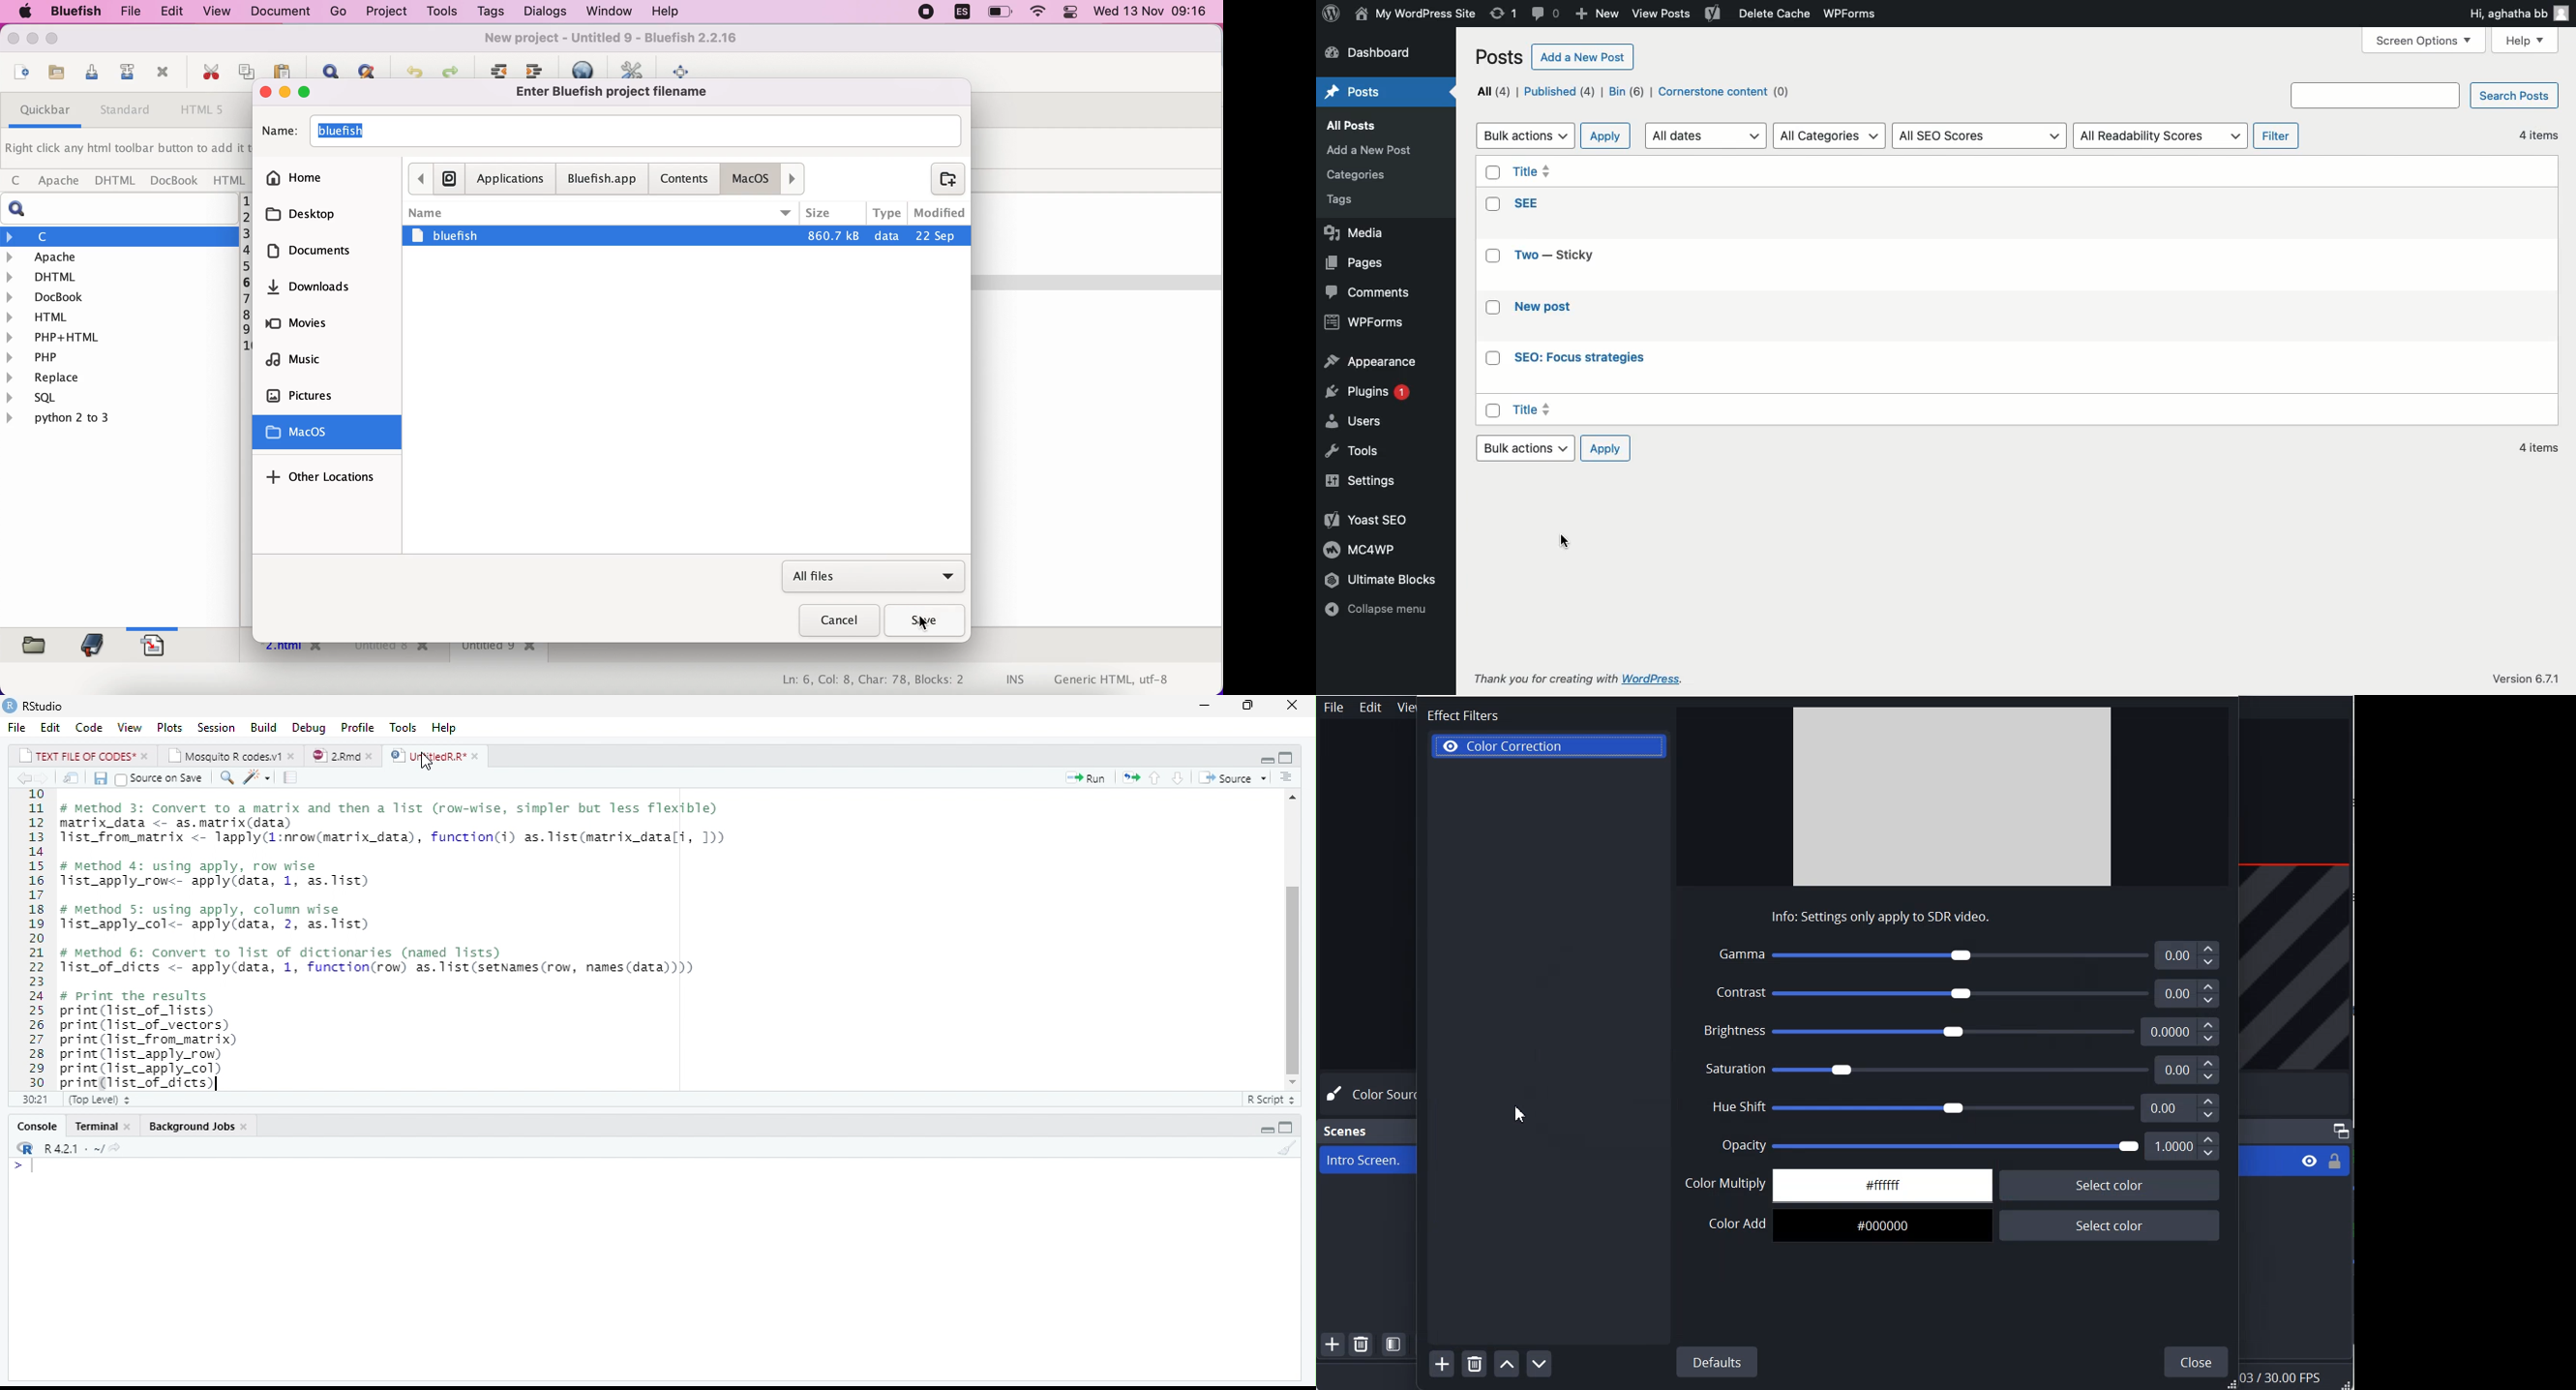 Image resolution: width=2576 pixels, height=1400 pixels. What do you see at coordinates (1265, 1128) in the screenshot?
I see `Hide` at bounding box center [1265, 1128].